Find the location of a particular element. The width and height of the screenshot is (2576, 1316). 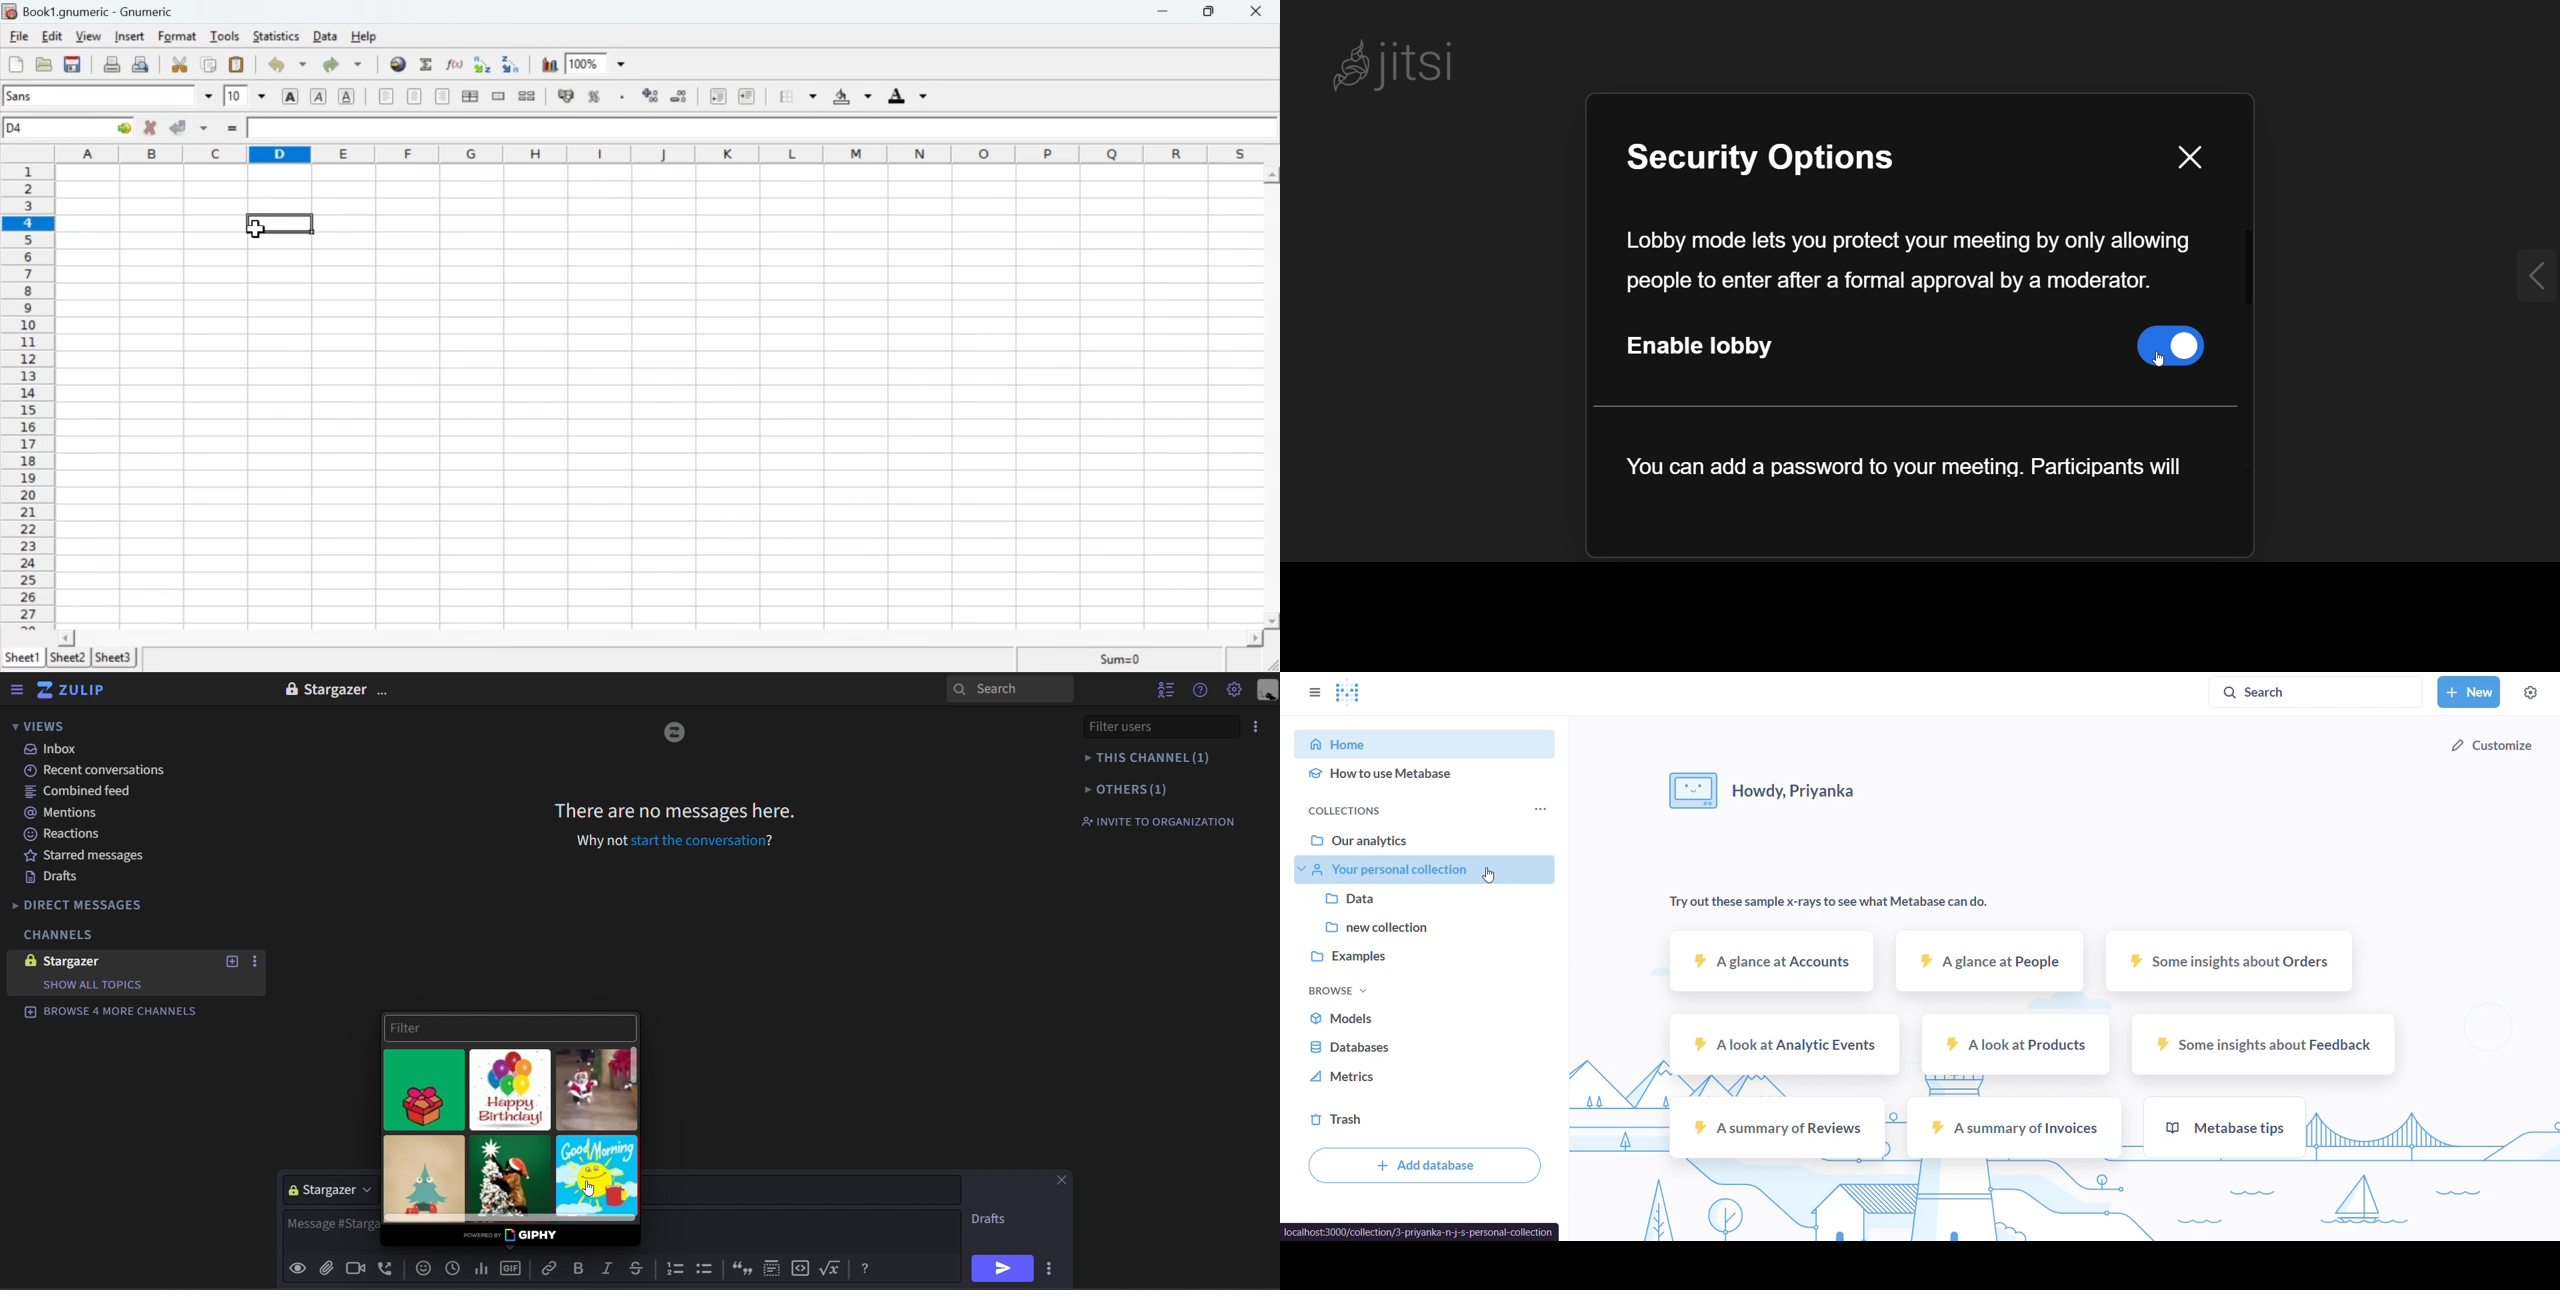

Decrease number of decimals is located at coordinates (682, 96).